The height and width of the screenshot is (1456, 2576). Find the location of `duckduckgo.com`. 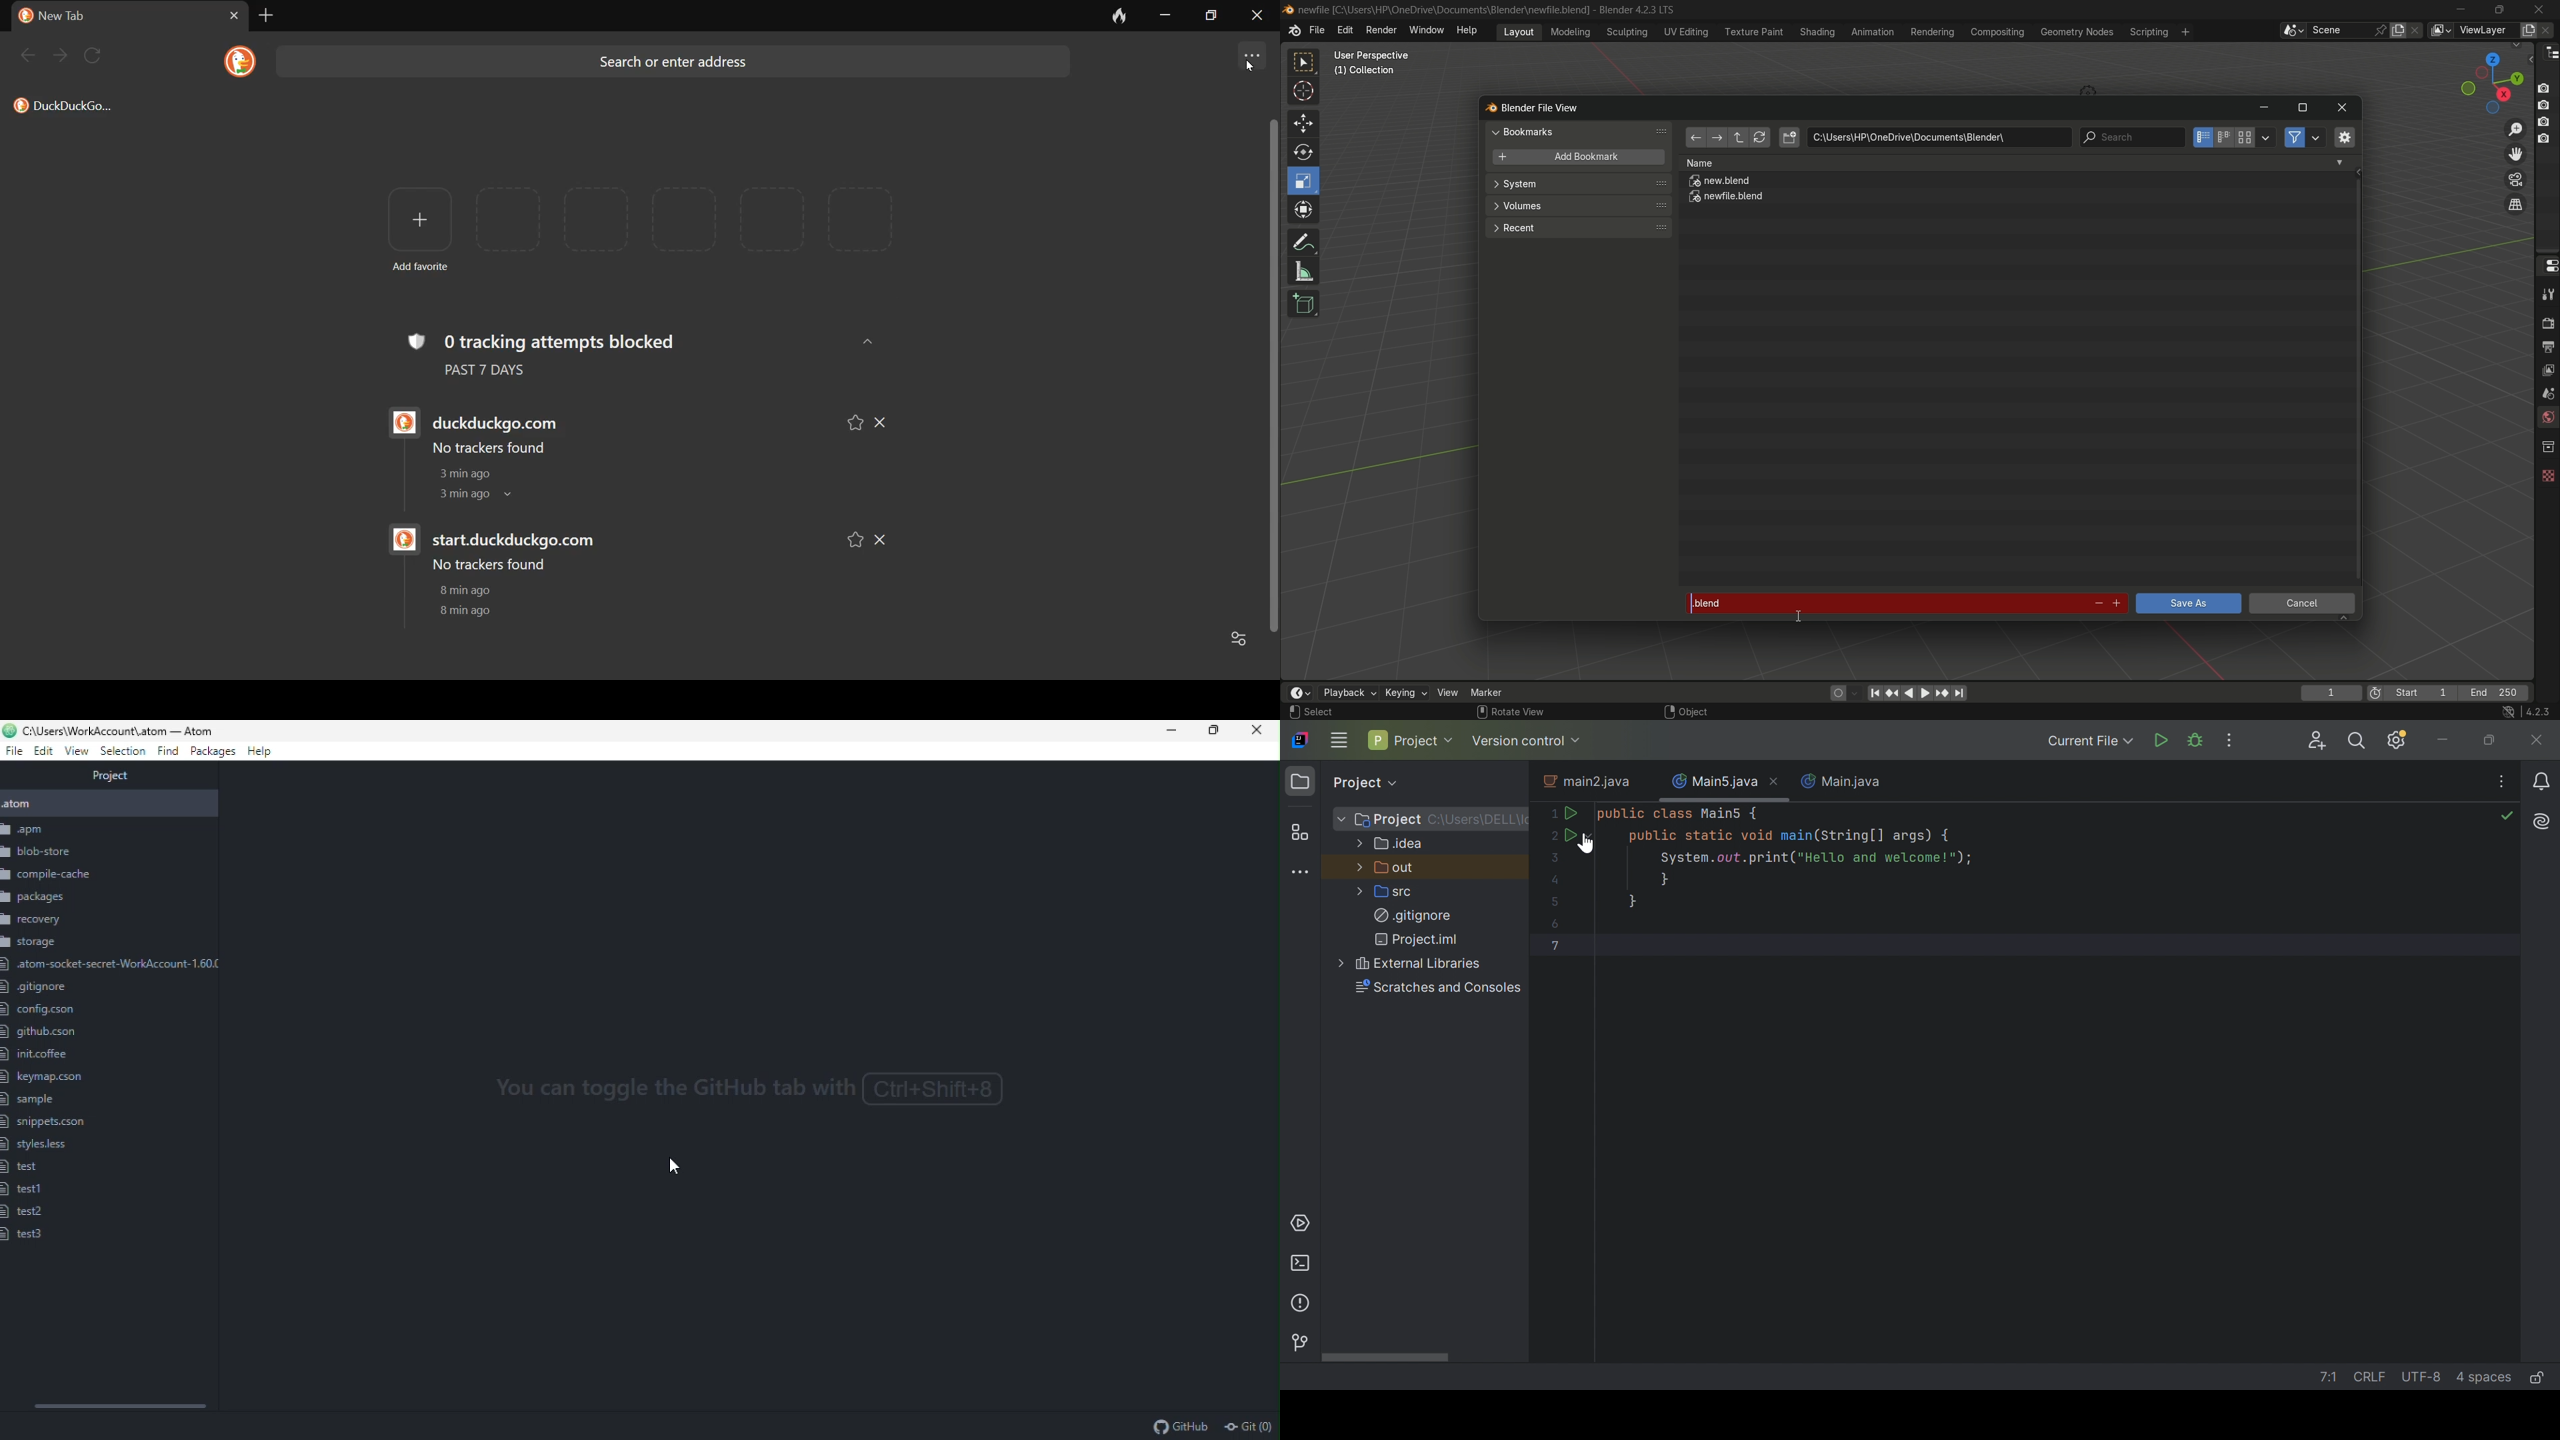

duckduckgo.com is located at coordinates (503, 418).